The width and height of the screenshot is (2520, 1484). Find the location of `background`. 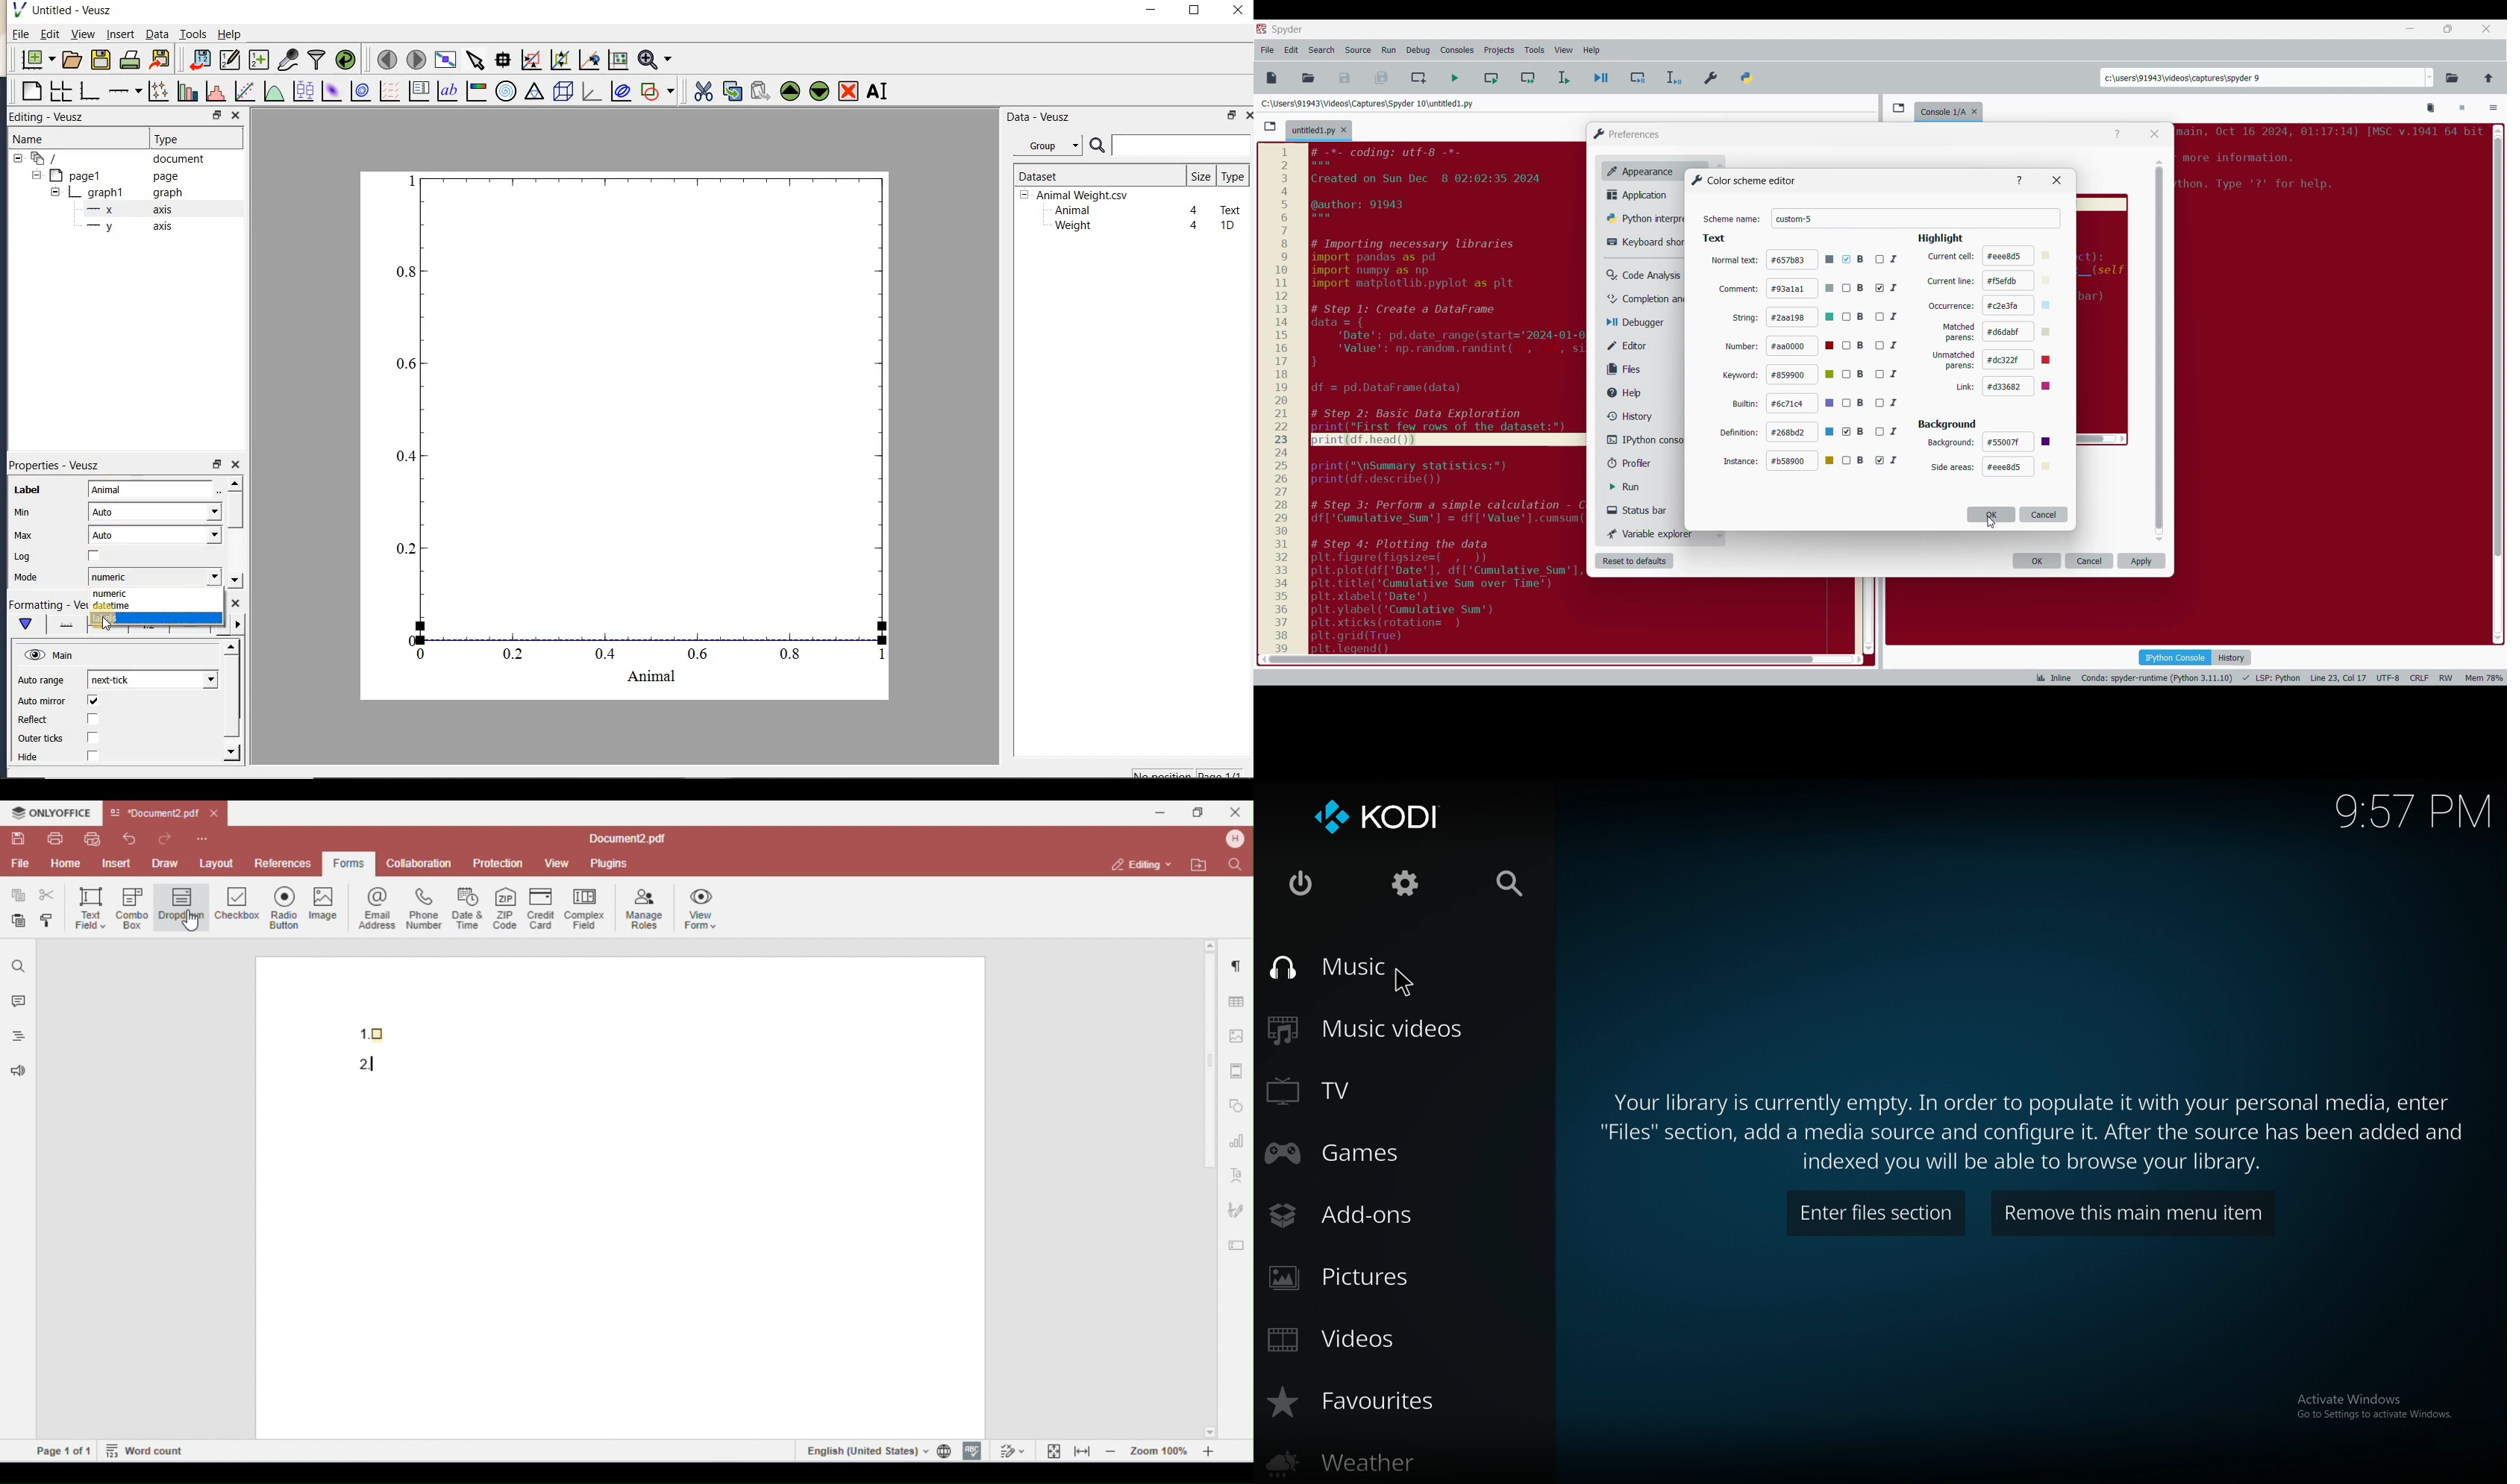

background is located at coordinates (1951, 443).